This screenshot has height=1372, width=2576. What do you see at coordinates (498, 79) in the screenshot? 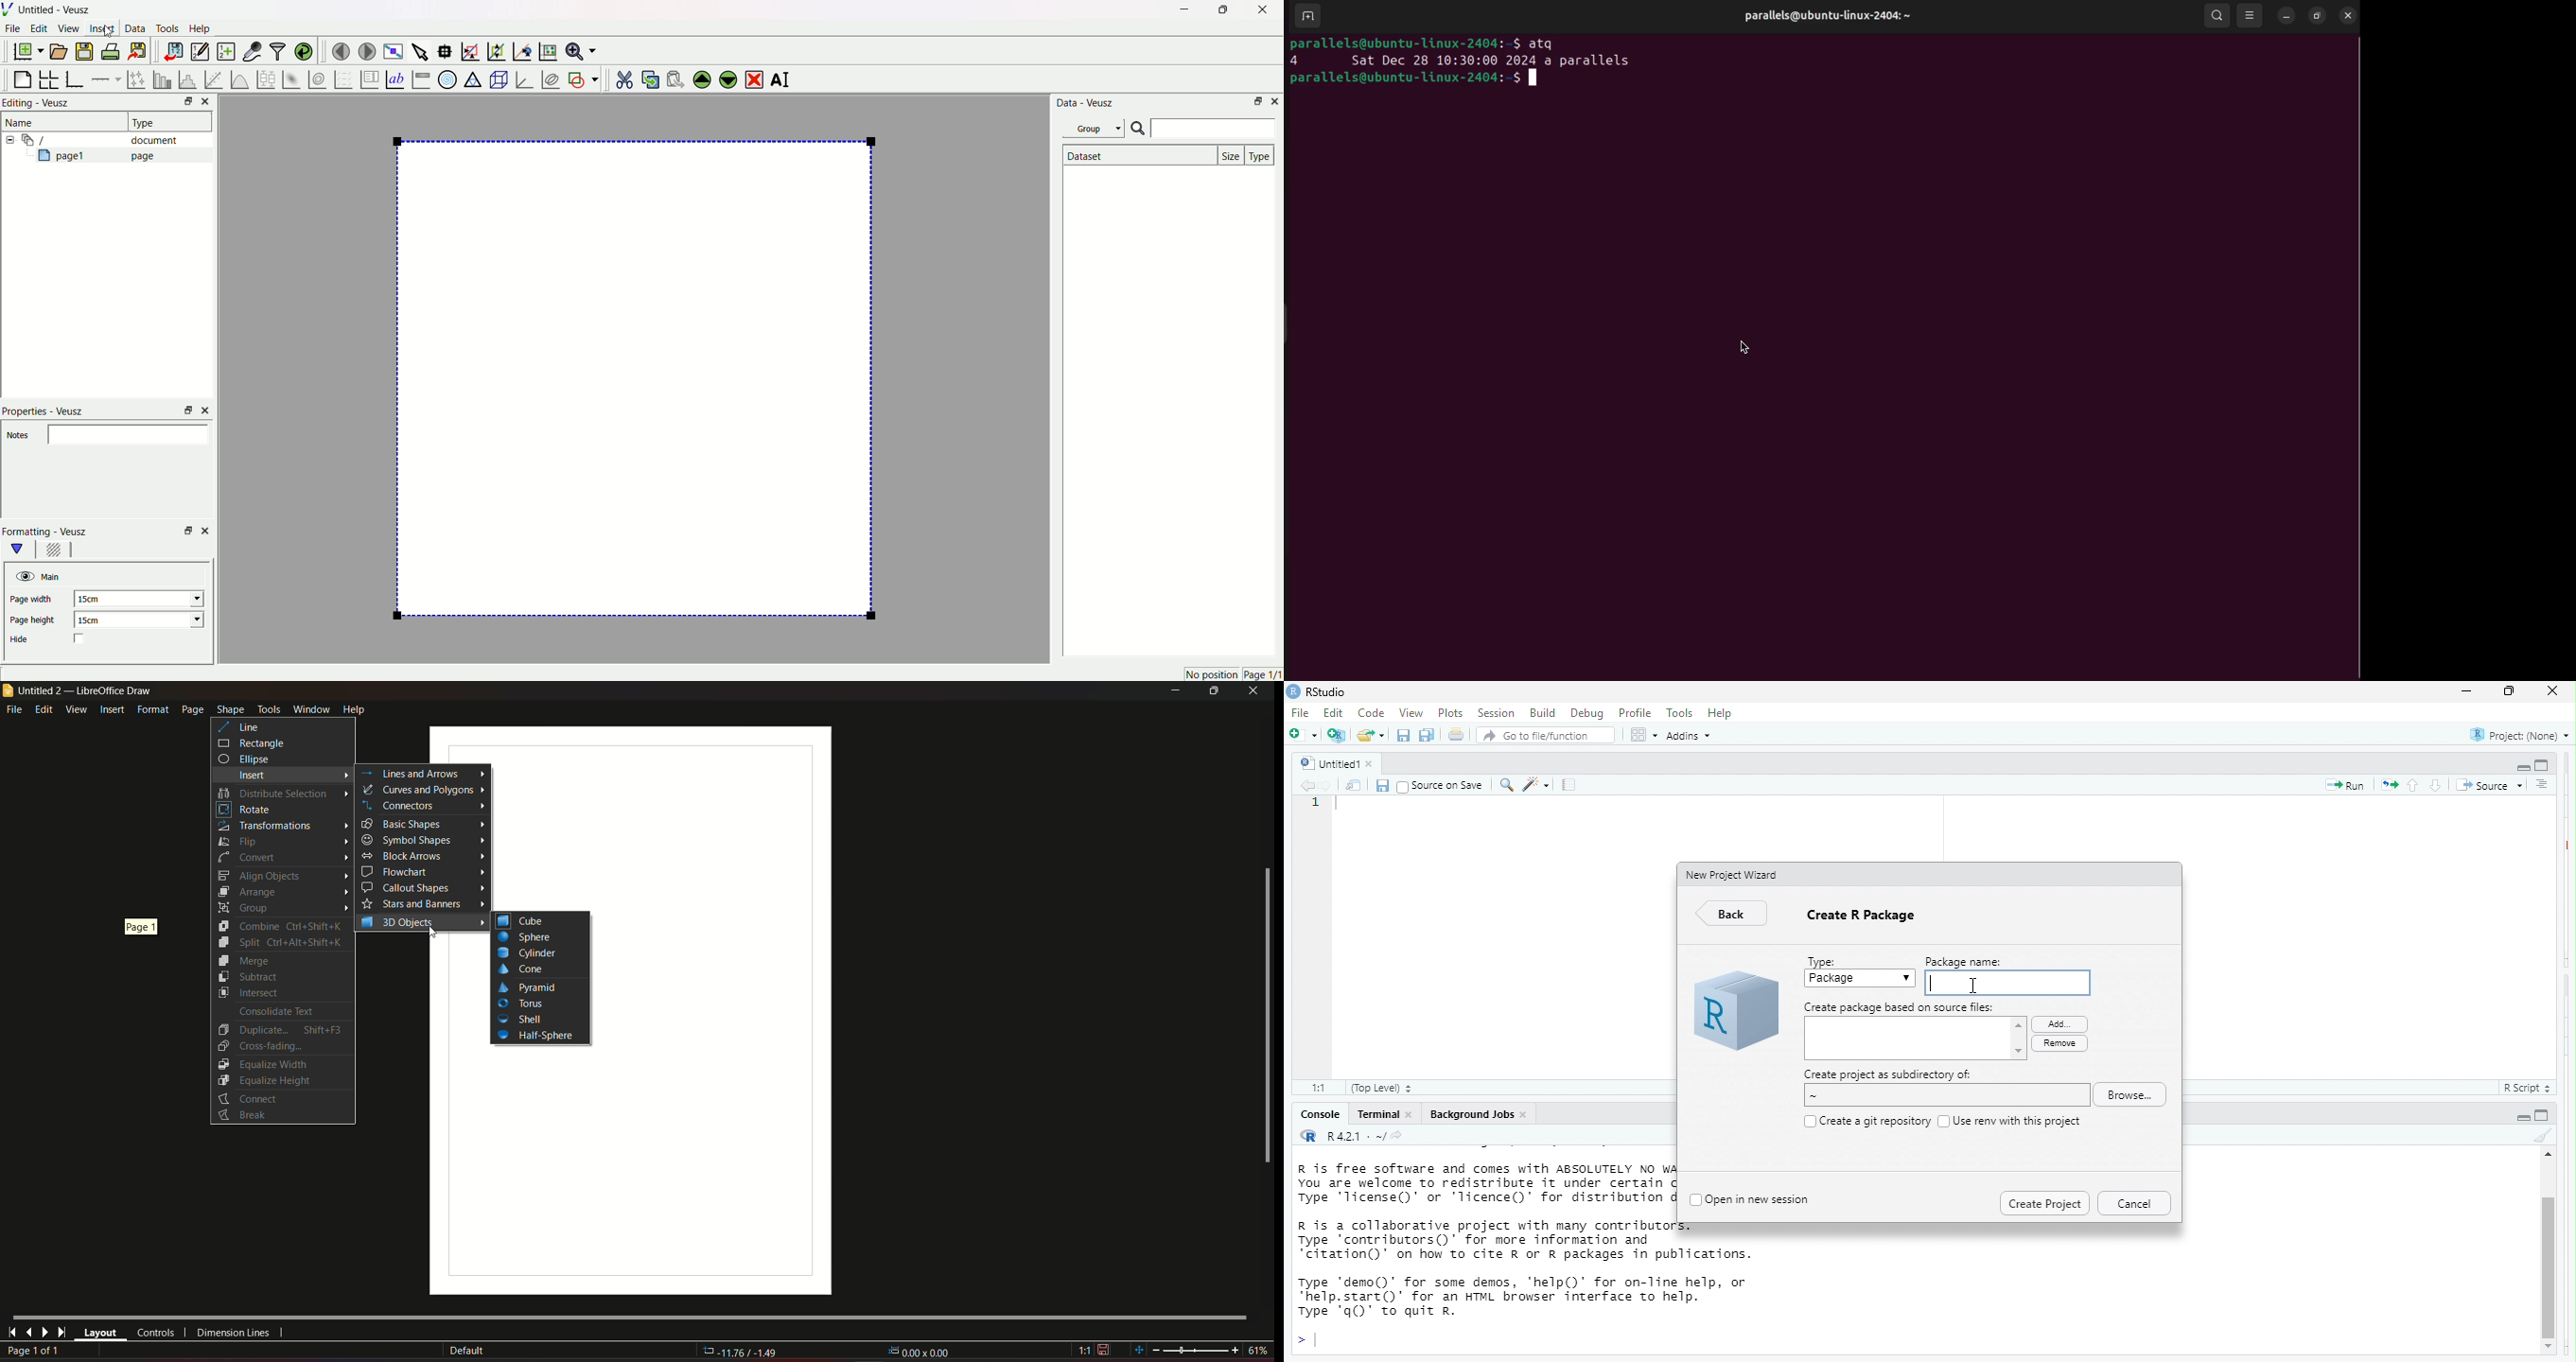
I see `3d scenes` at bounding box center [498, 79].